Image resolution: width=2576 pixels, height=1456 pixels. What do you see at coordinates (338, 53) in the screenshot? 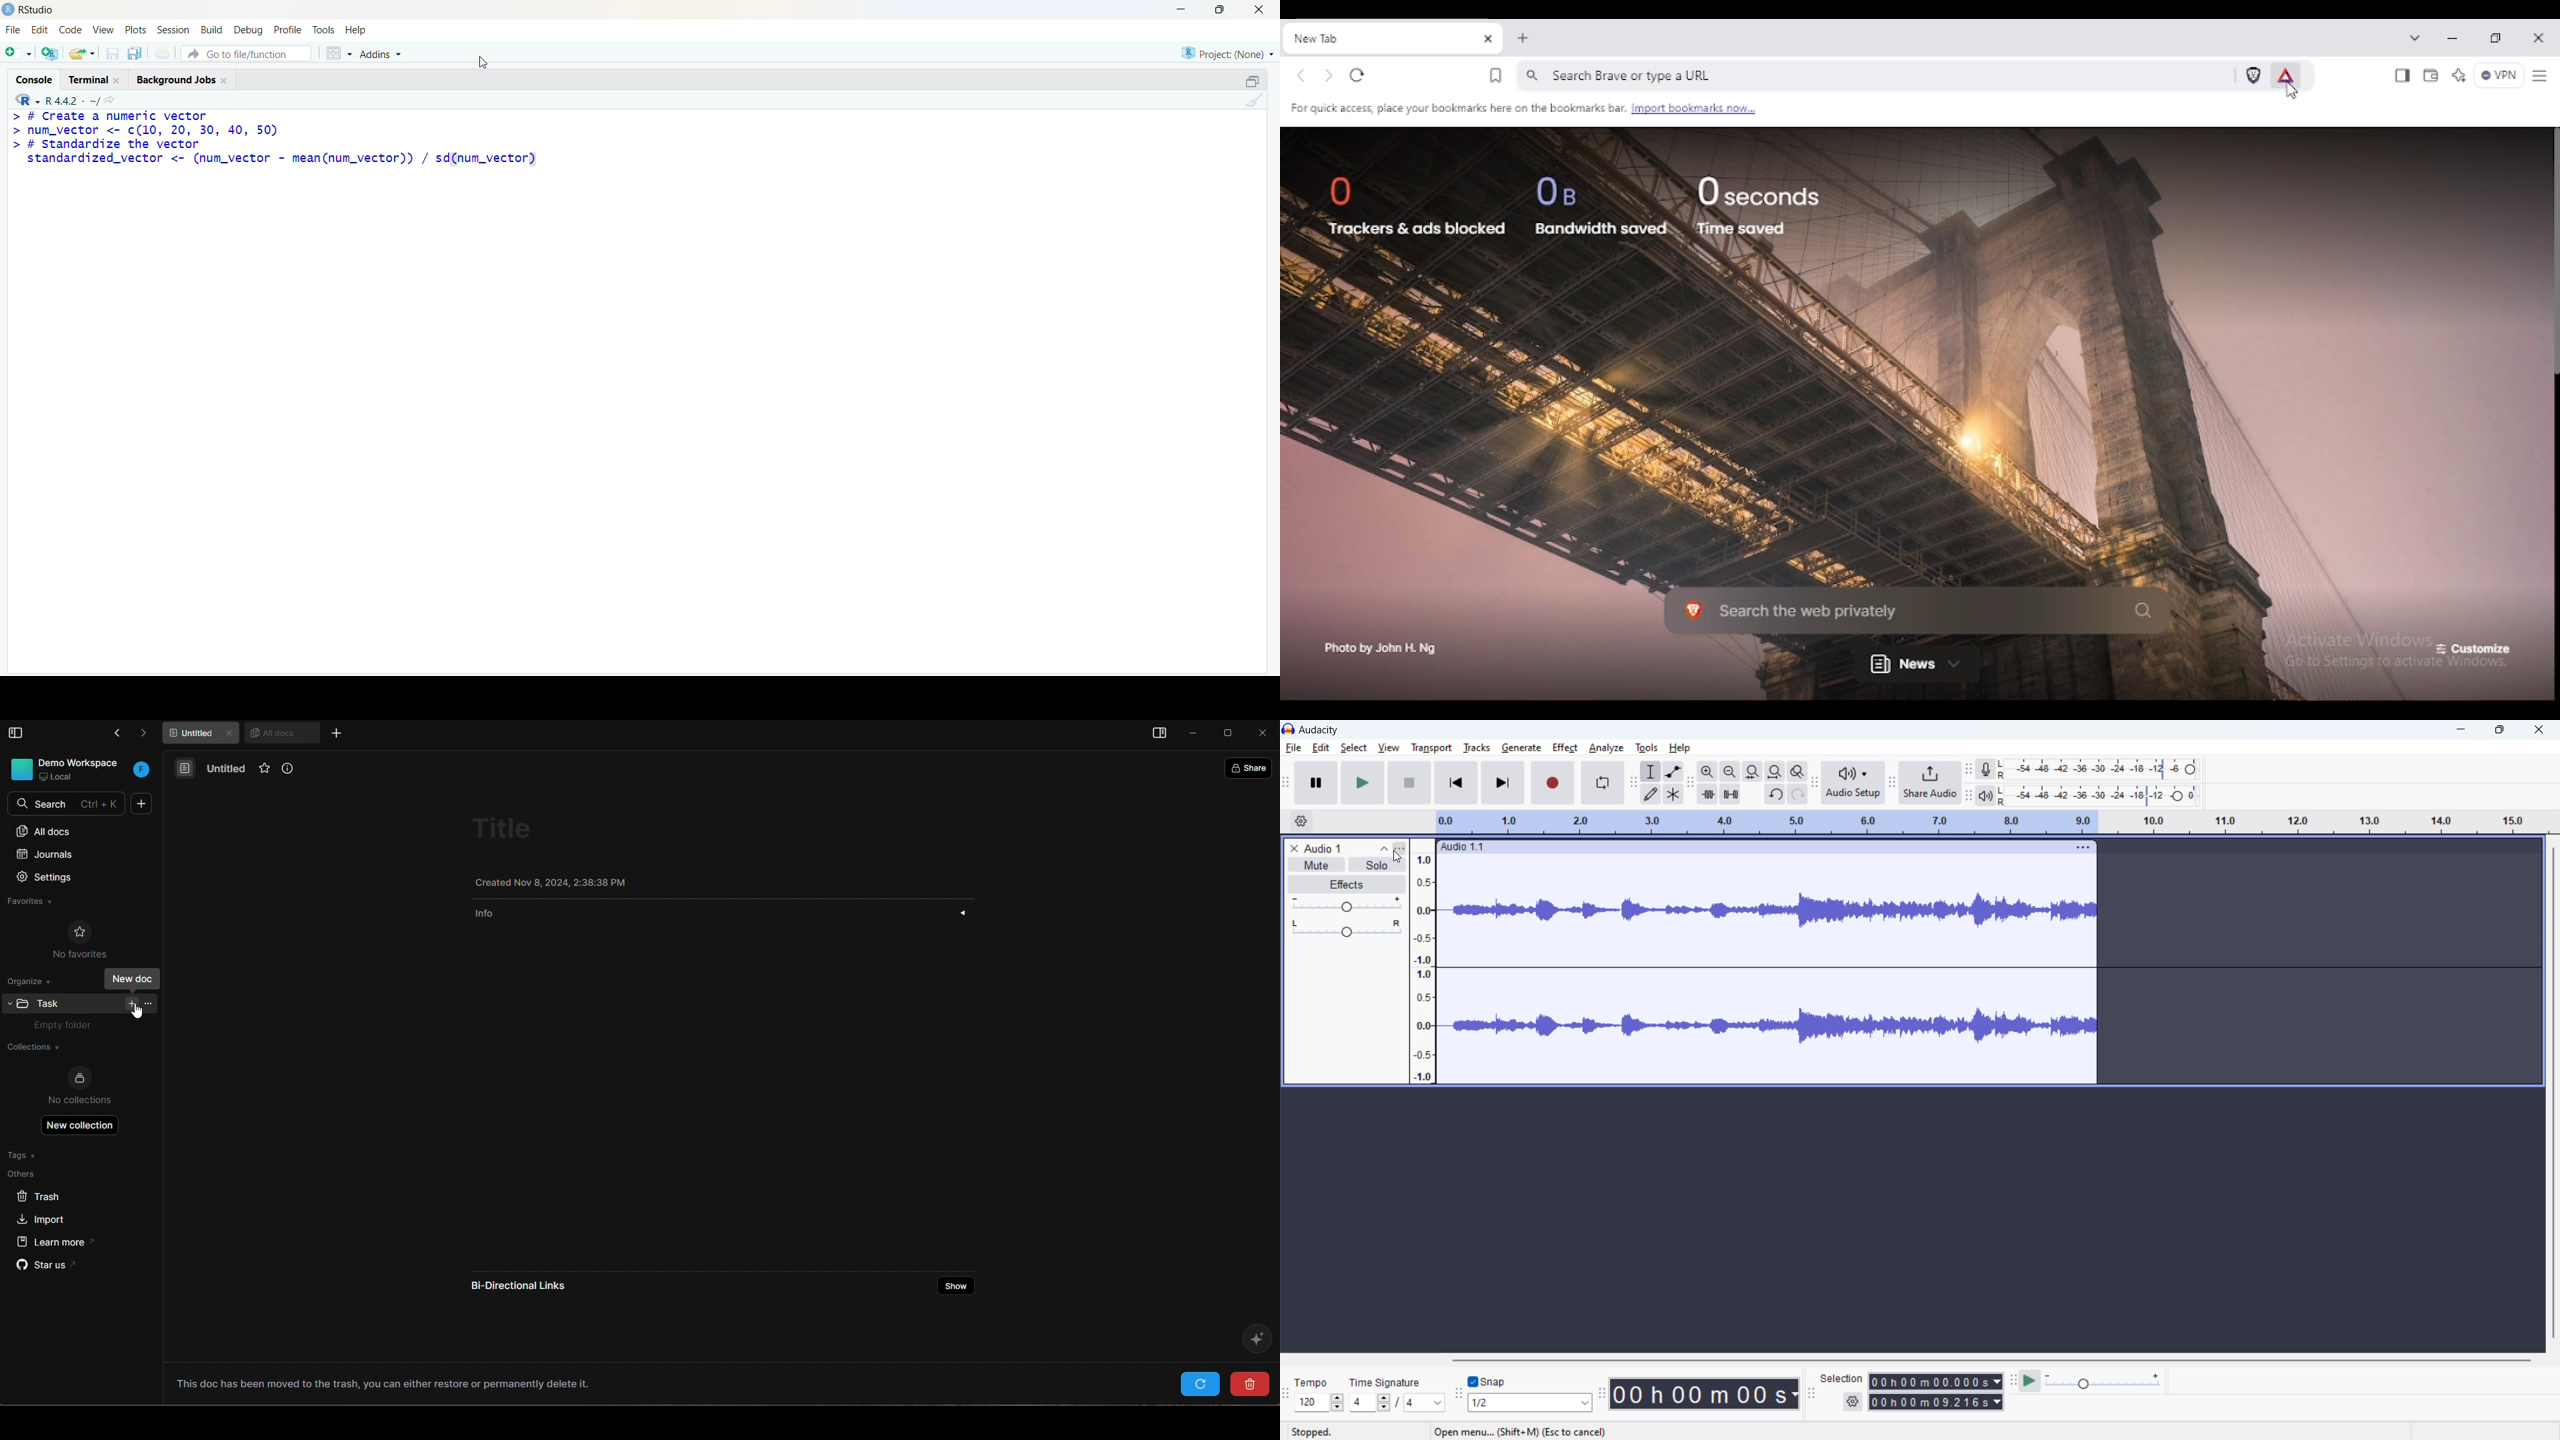
I see `grid` at bounding box center [338, 53].